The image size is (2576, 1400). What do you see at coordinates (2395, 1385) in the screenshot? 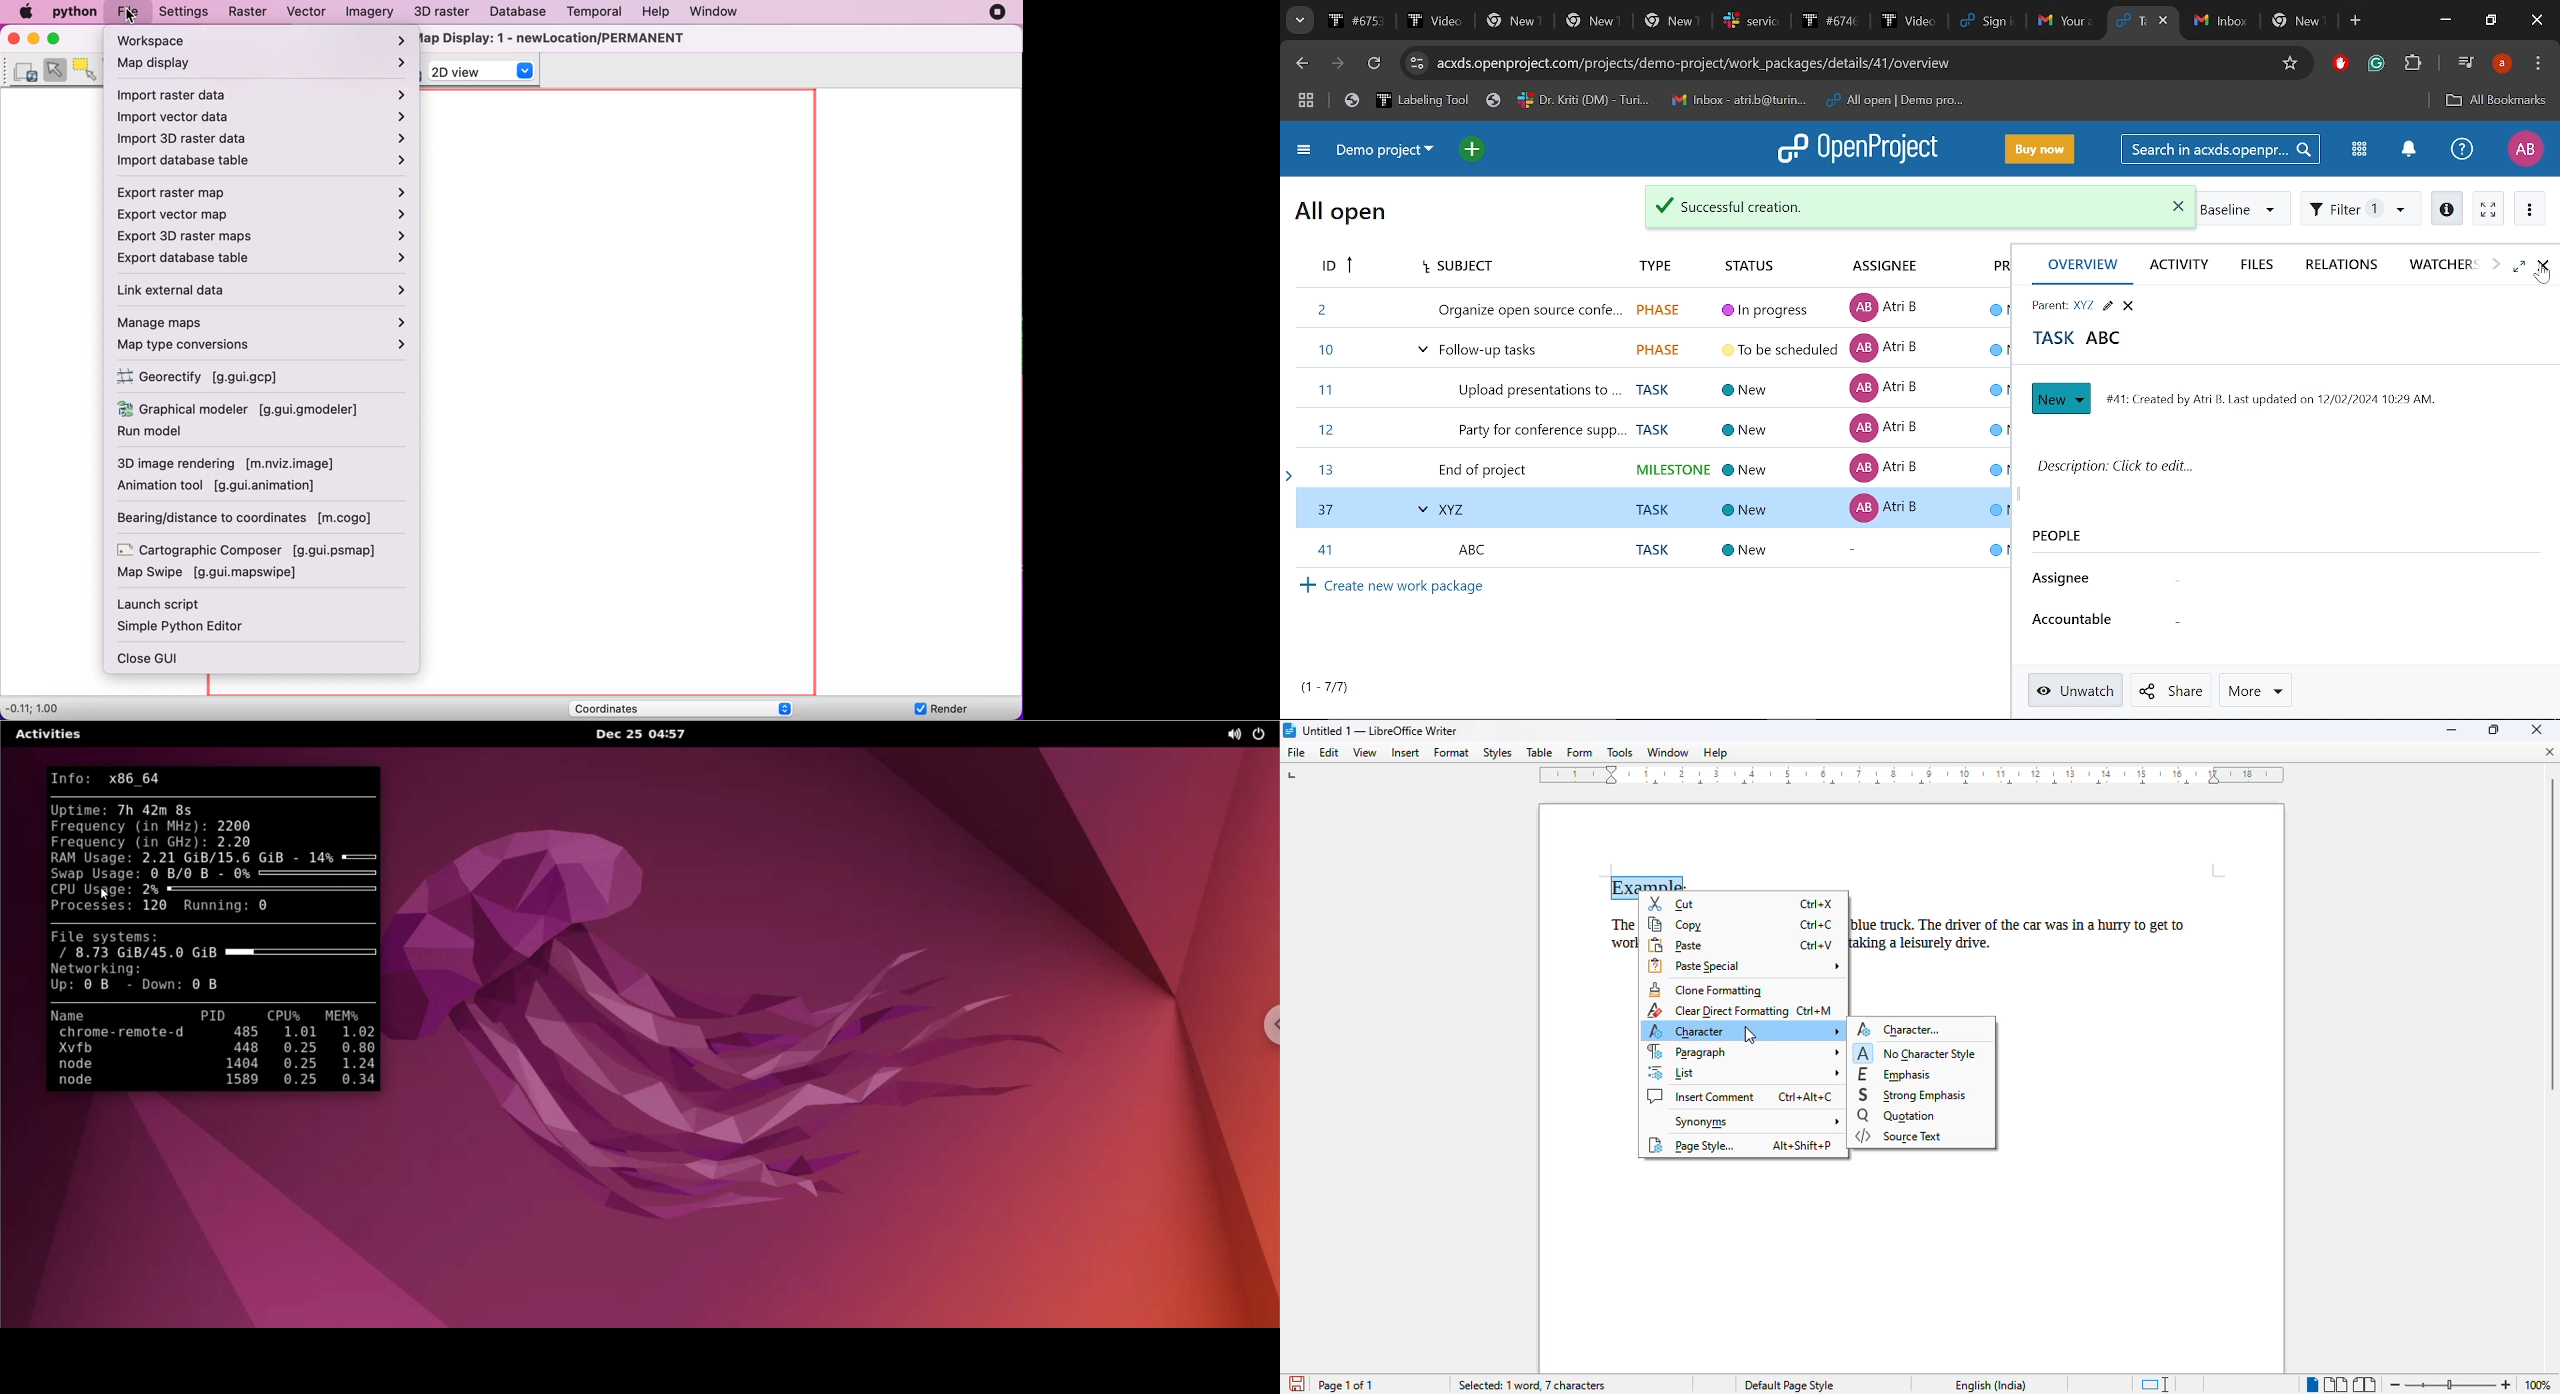
I see `zoom out` at bounding box center [2395, 1385].